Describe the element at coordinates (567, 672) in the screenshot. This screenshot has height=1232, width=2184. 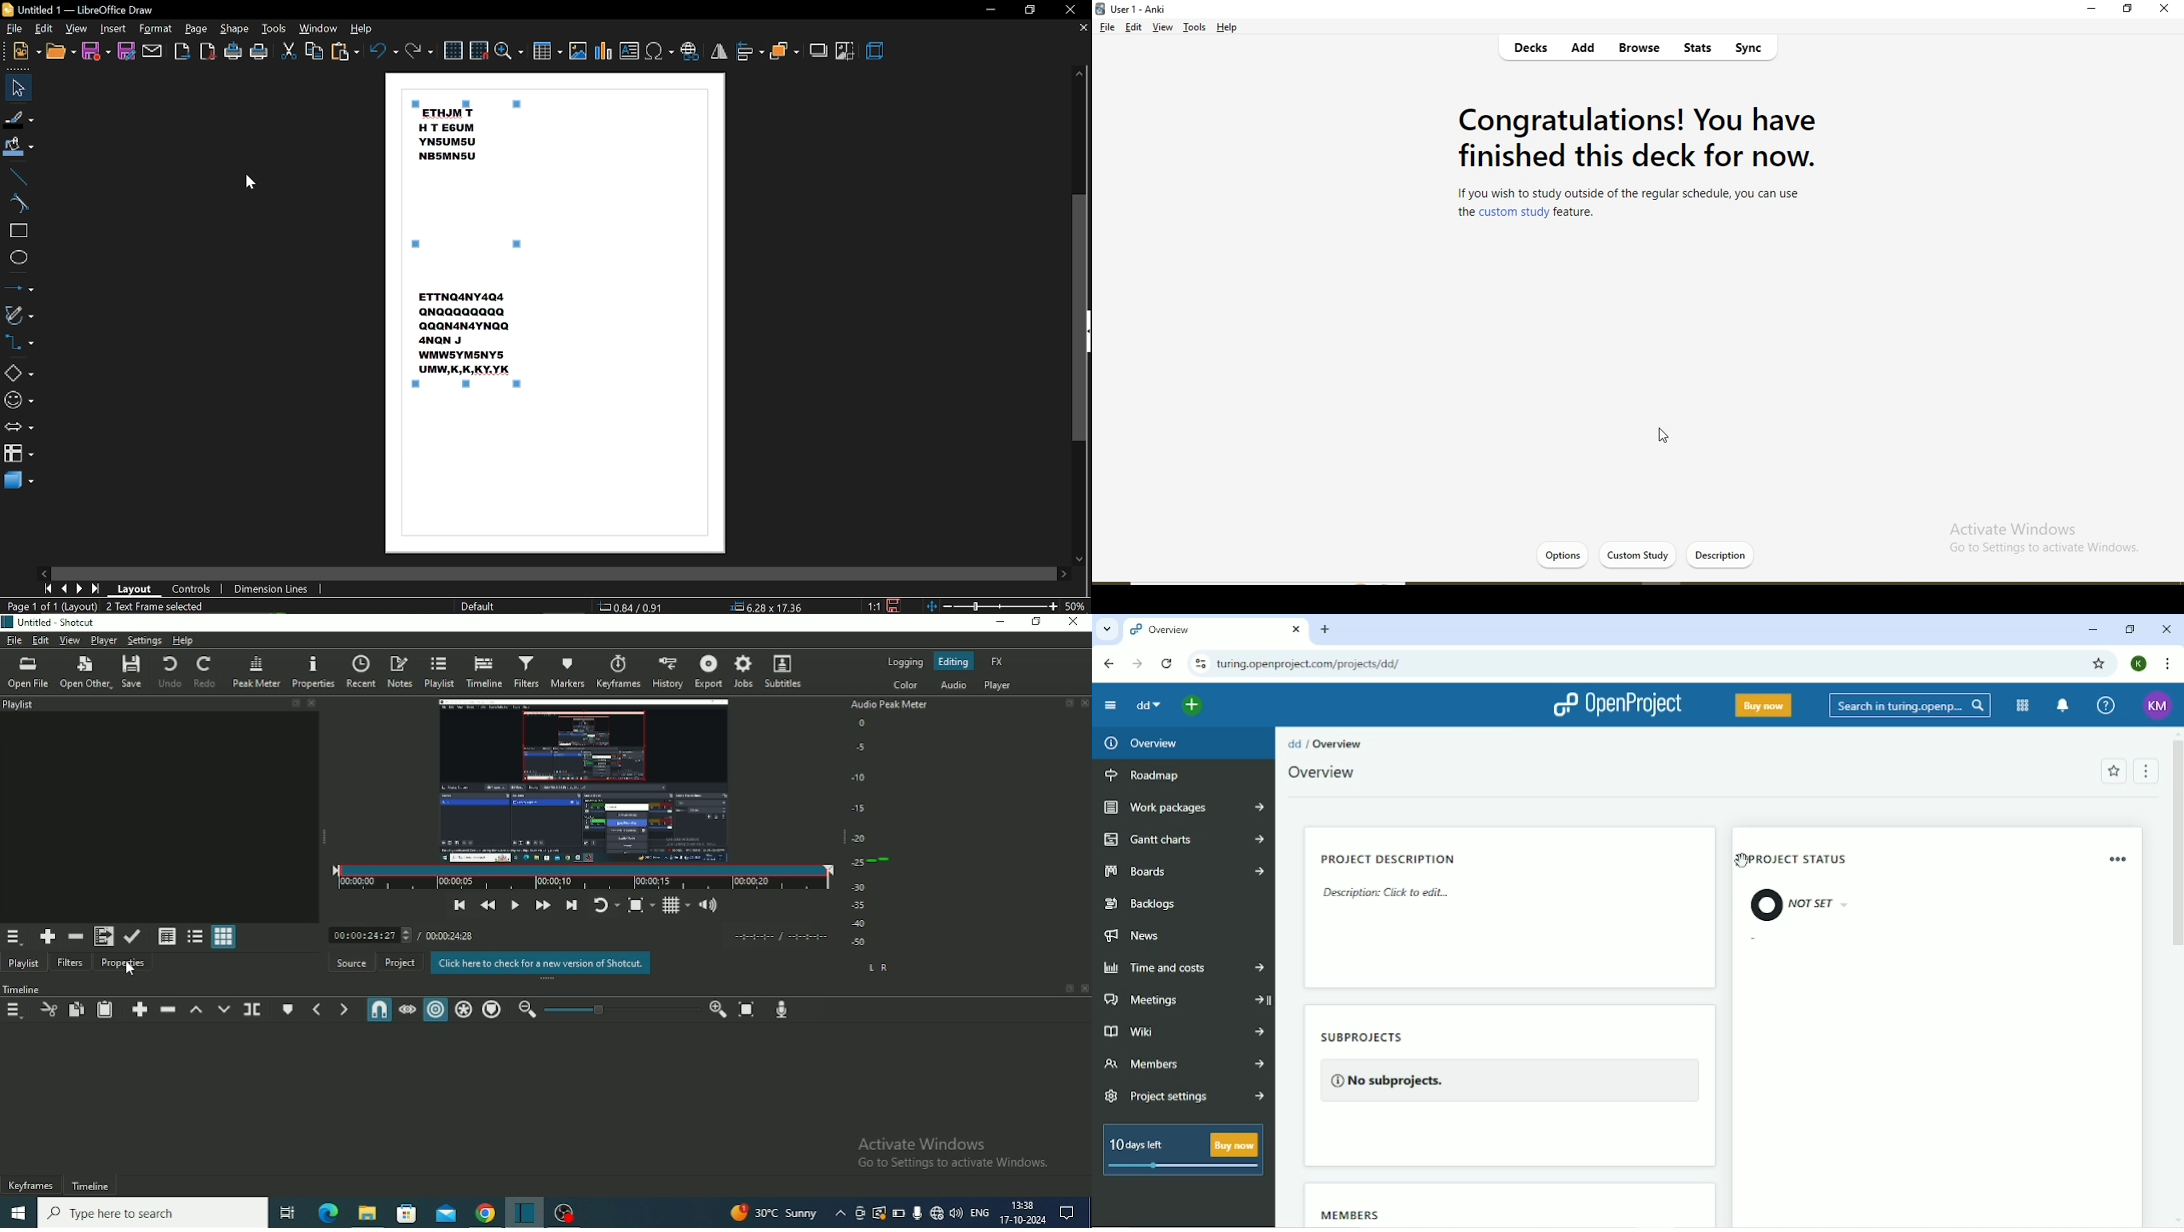
I see `Markers` at that location.